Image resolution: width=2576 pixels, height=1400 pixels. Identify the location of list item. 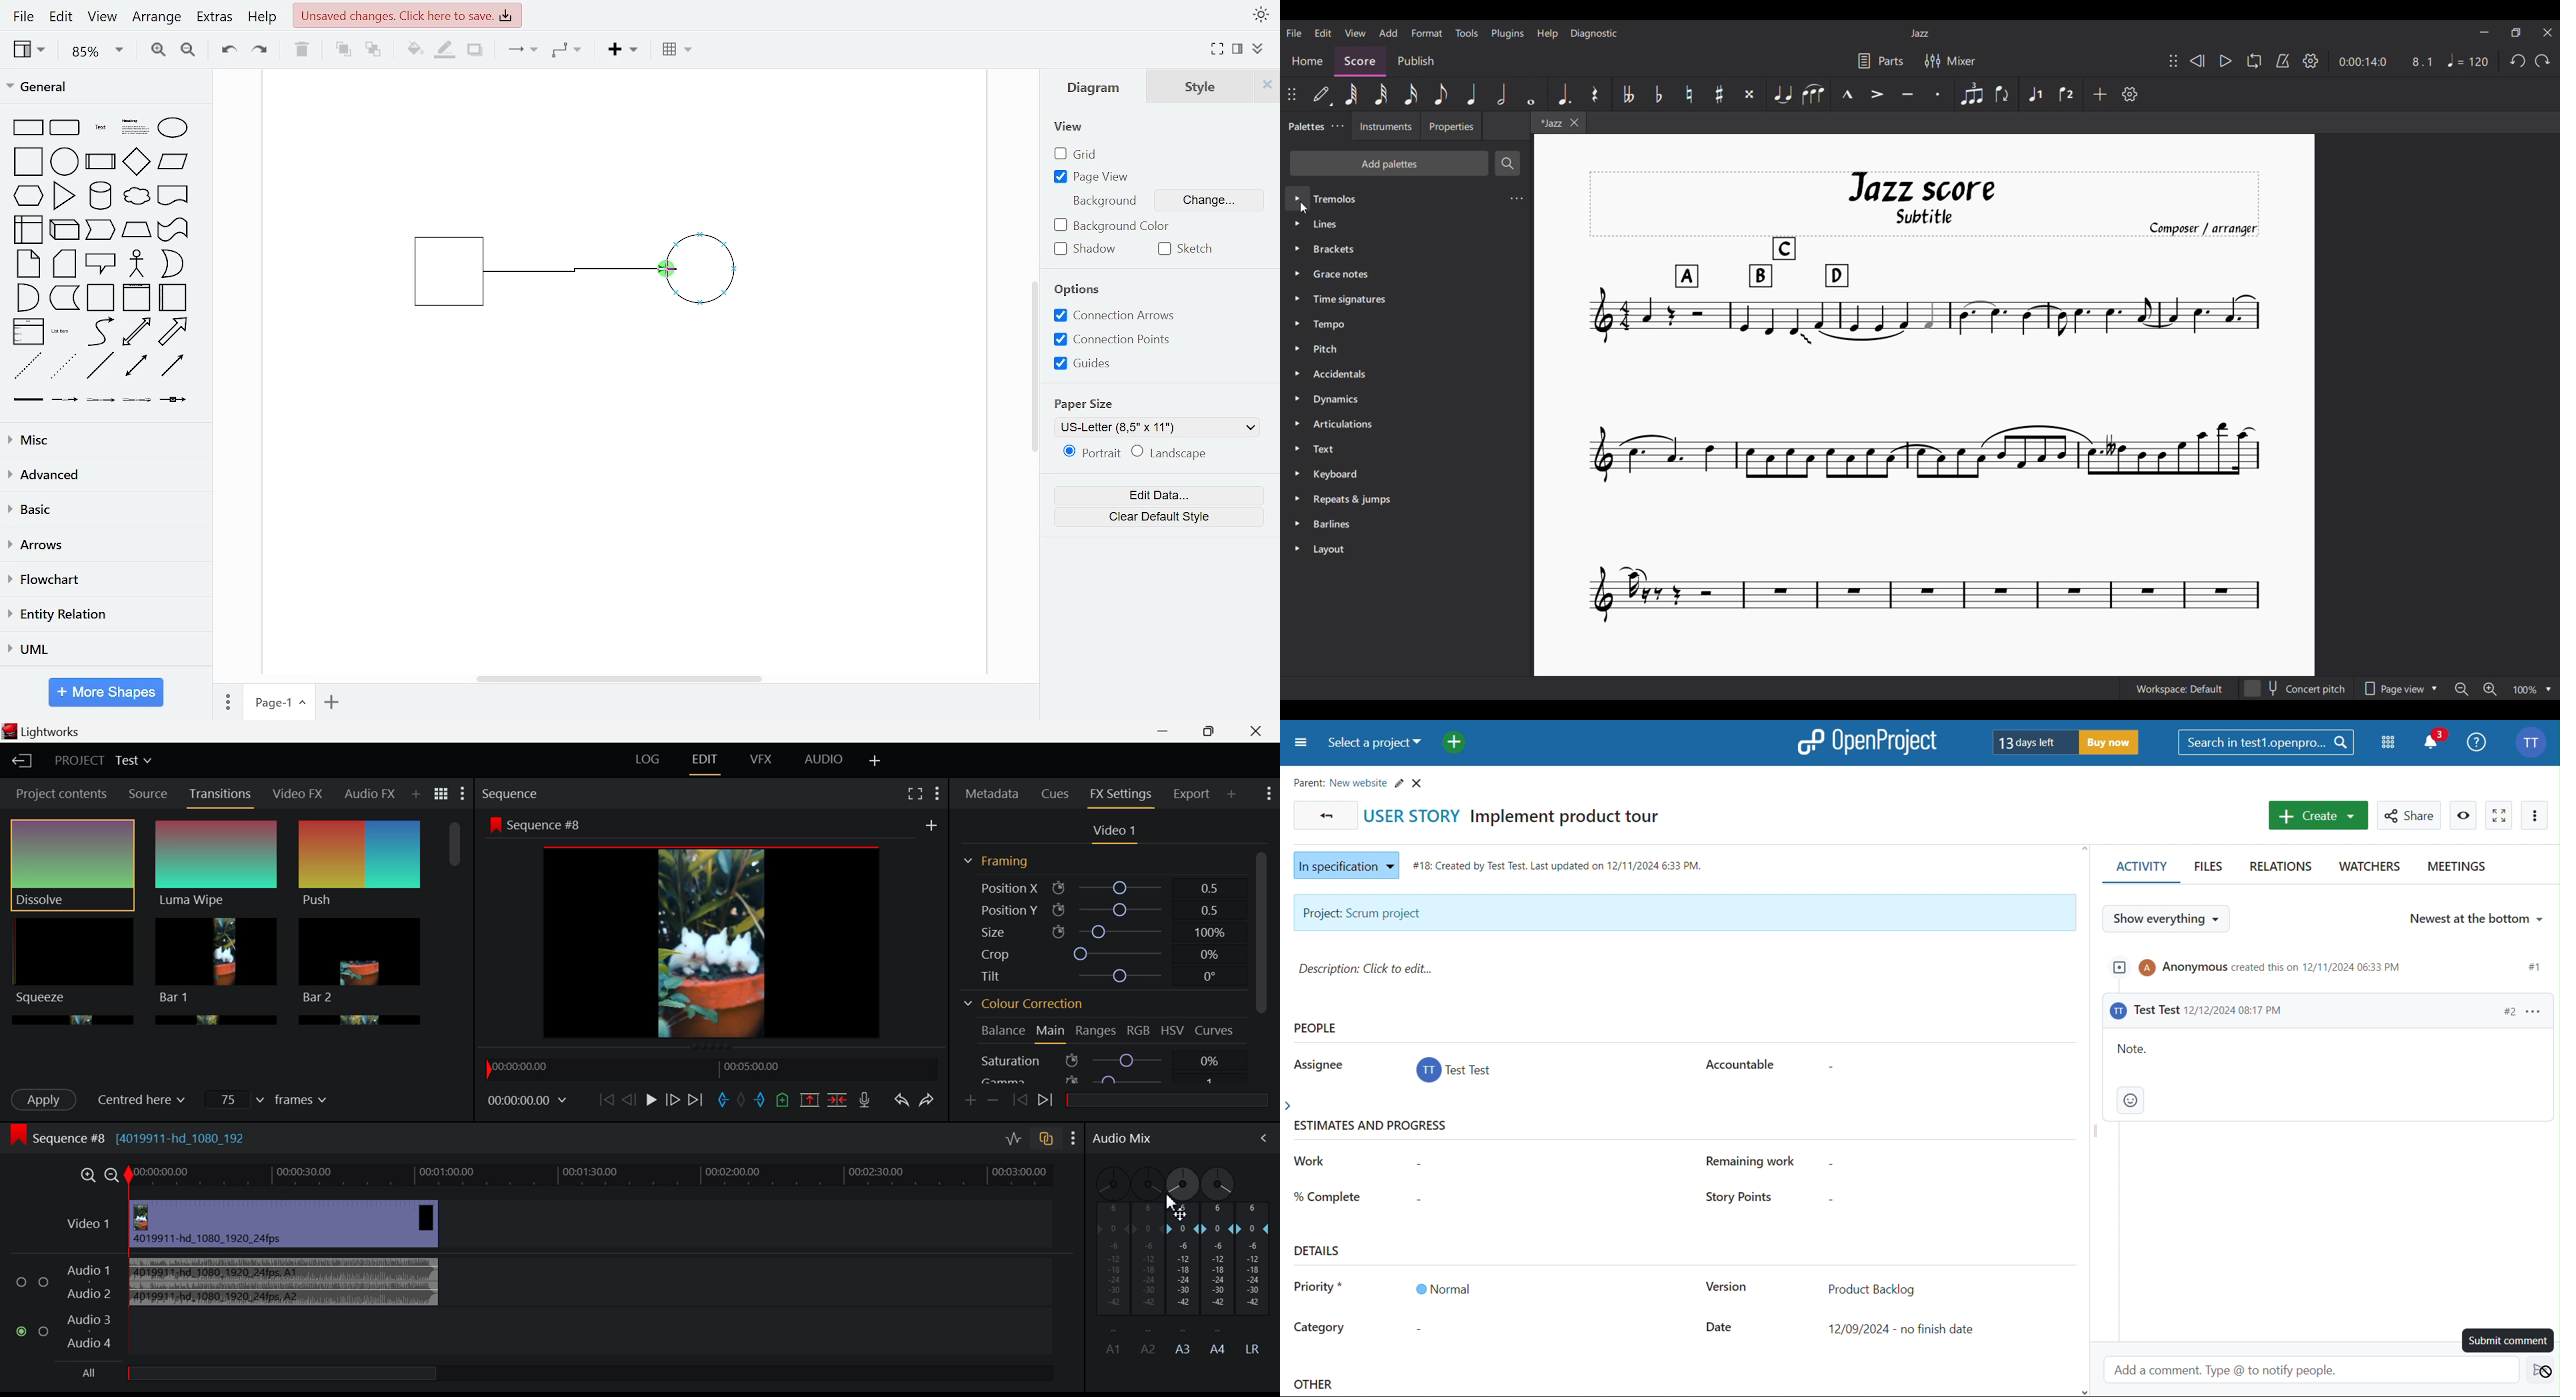
(61, 331).